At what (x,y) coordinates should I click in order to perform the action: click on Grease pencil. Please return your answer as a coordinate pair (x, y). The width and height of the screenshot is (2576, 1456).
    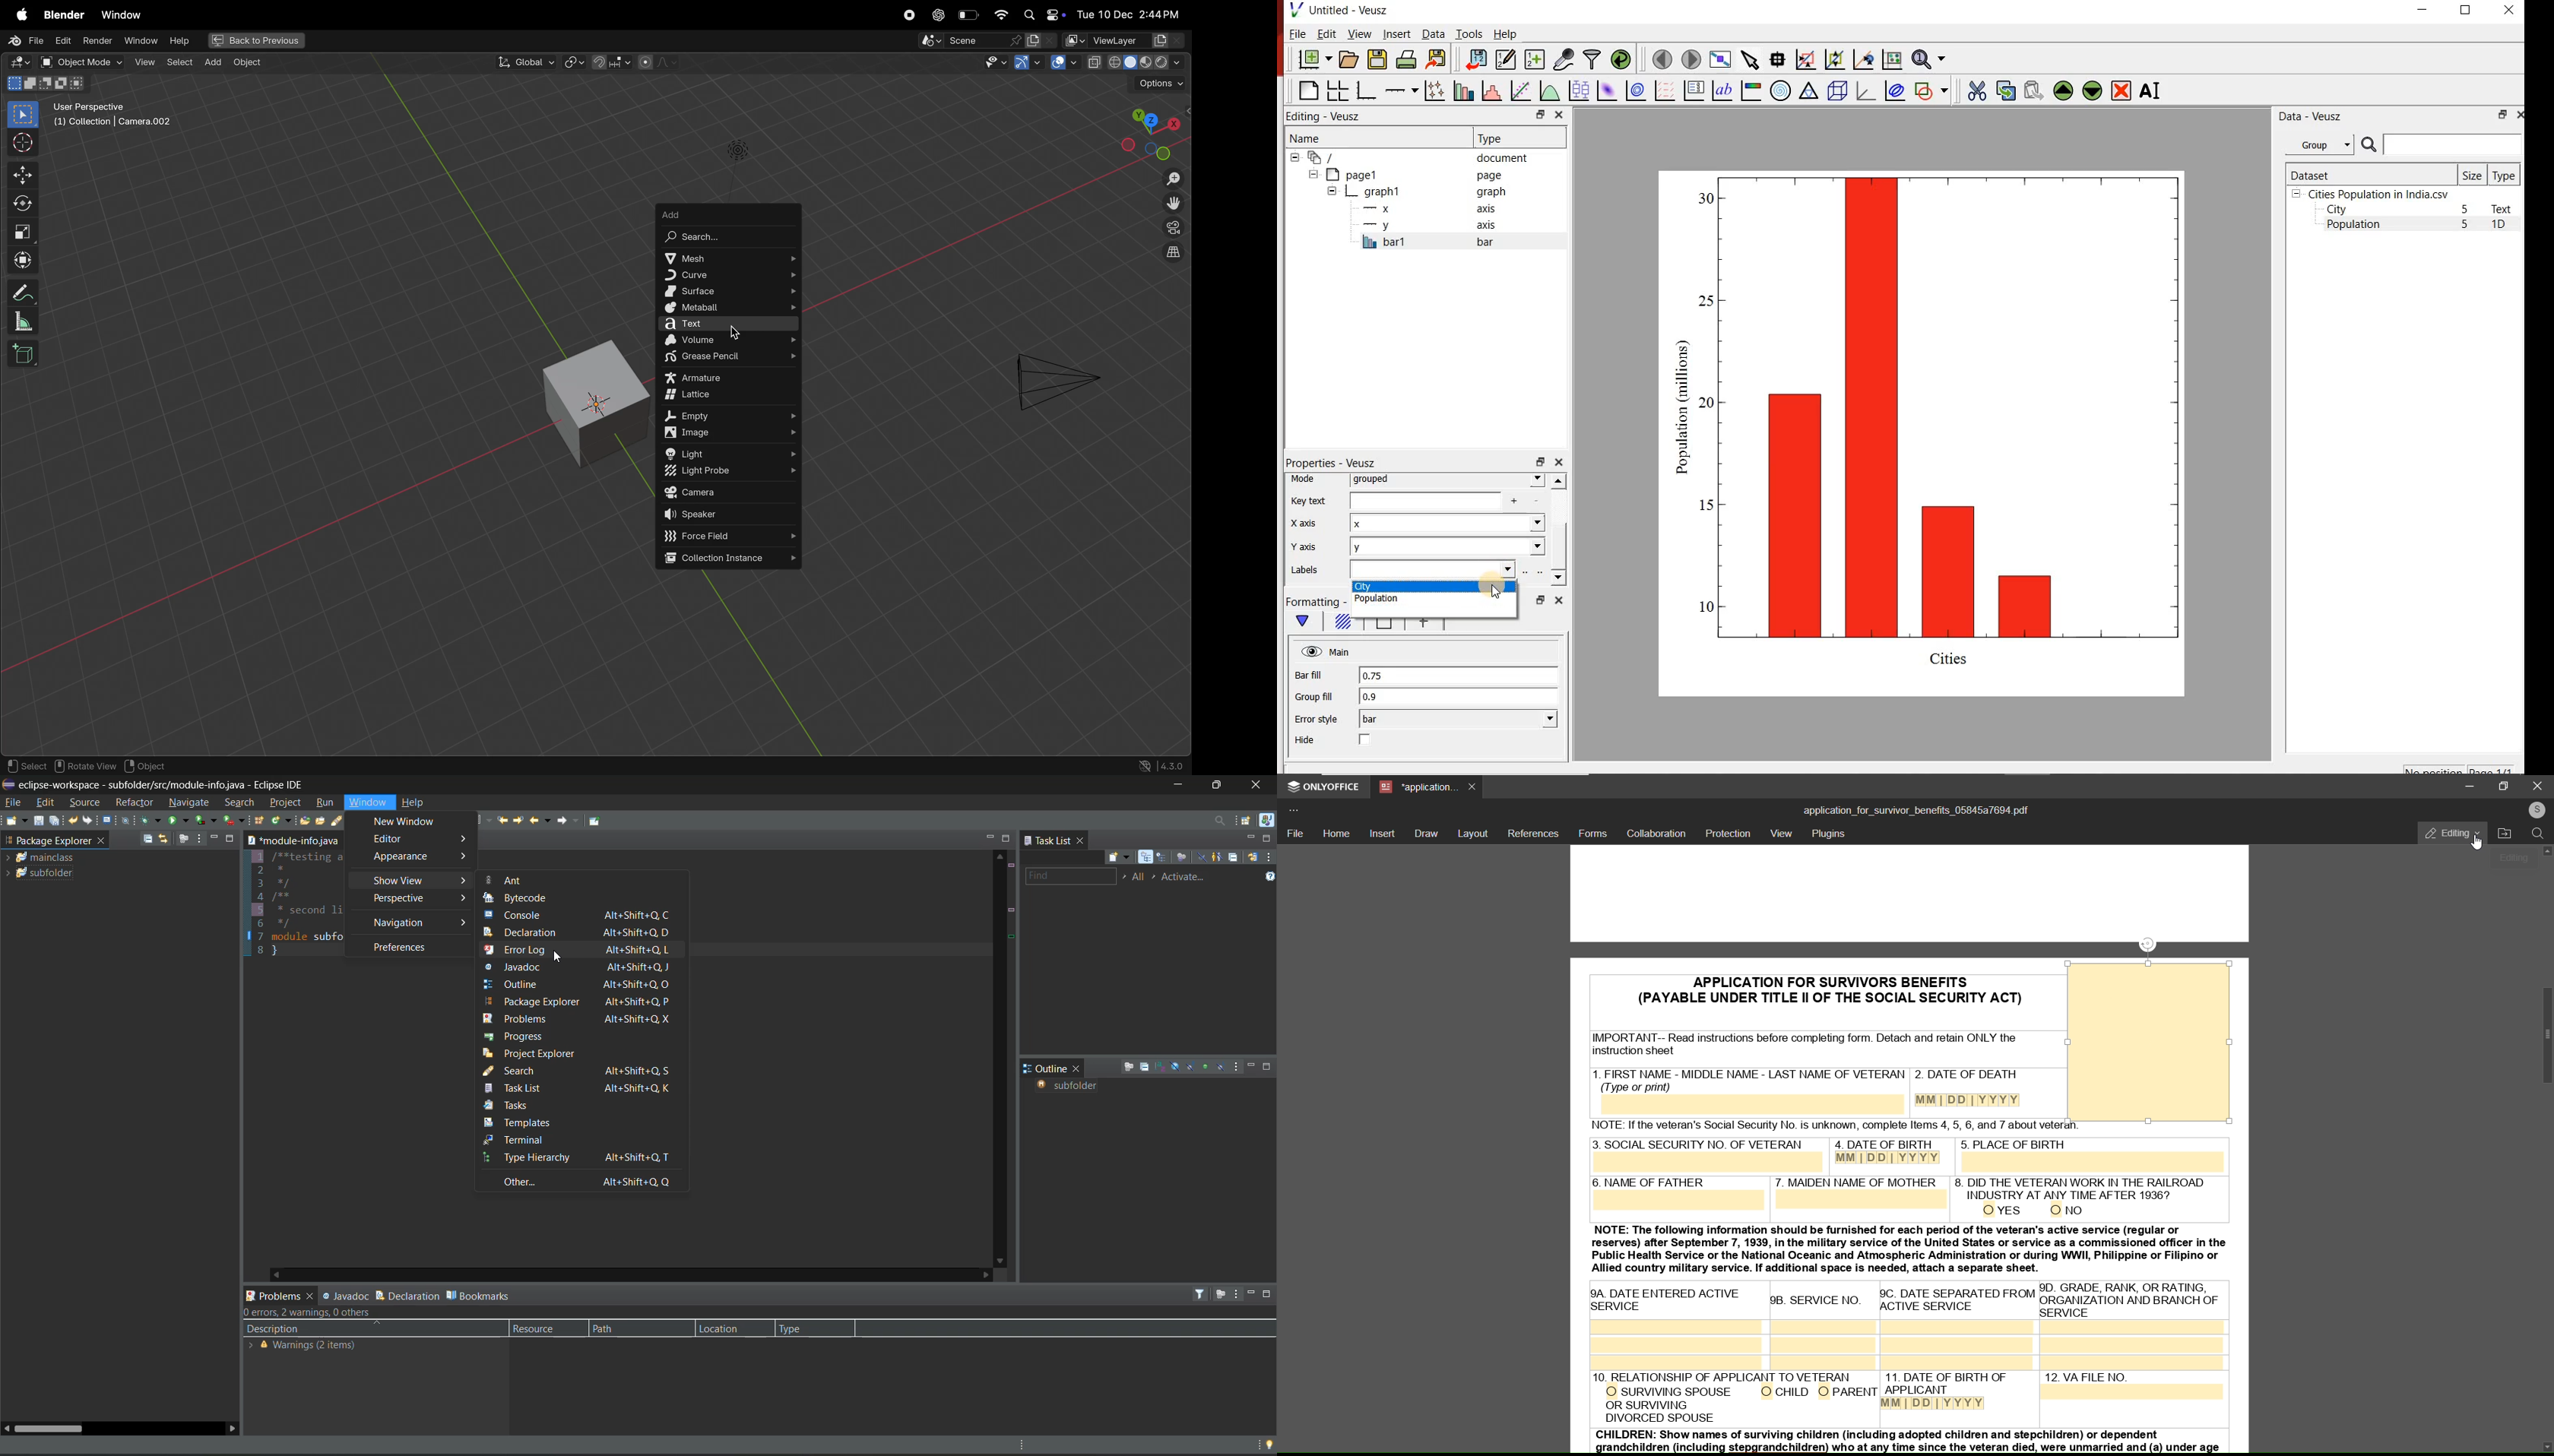
    Looking at the image, I should click on (728, 359).